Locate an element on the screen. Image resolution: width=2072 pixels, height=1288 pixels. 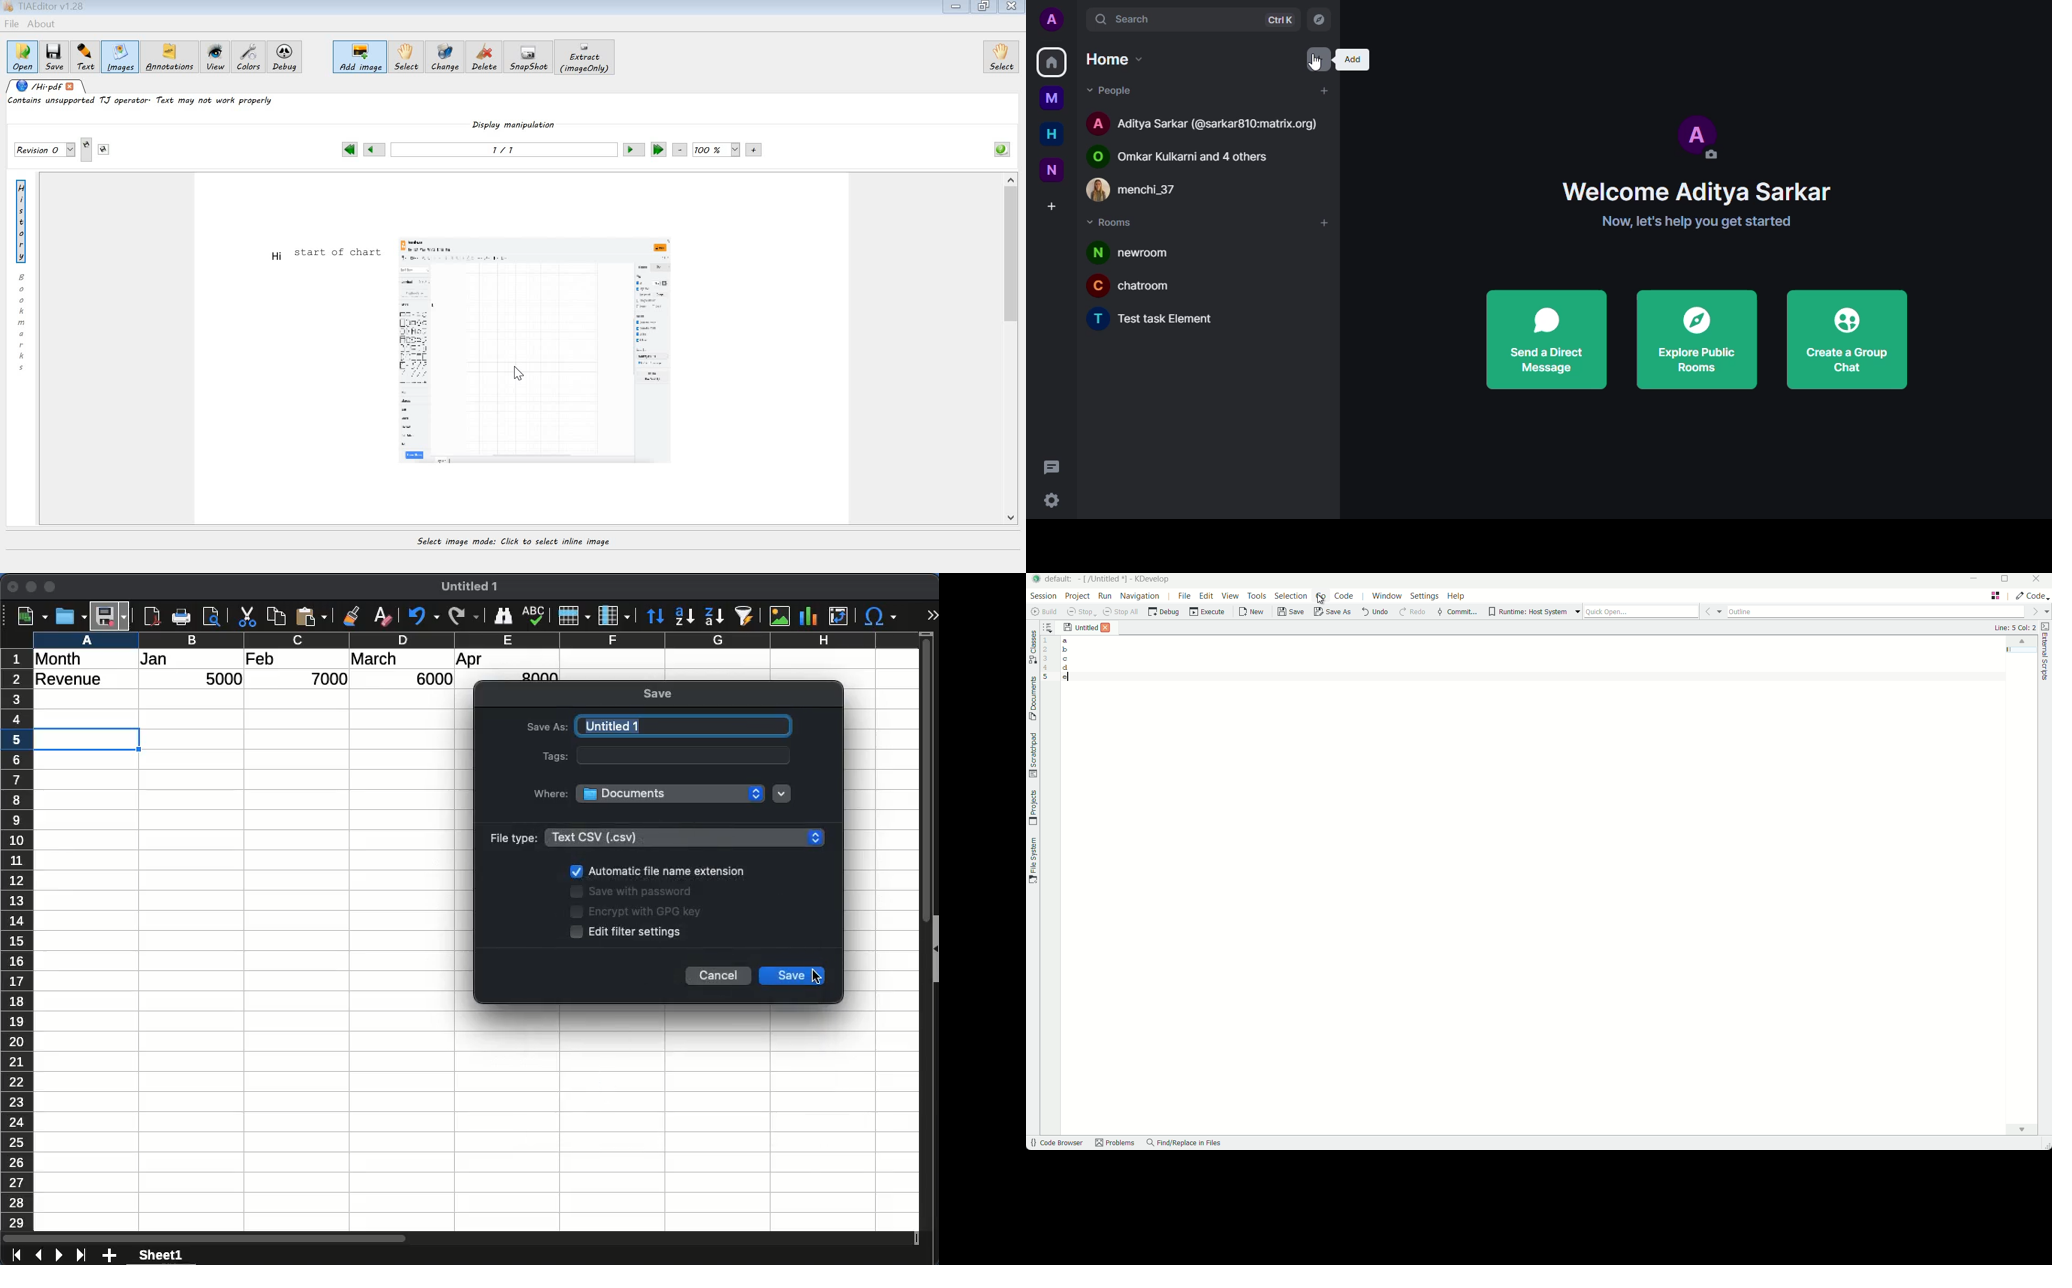
Save is located at coordinates (111, 615).